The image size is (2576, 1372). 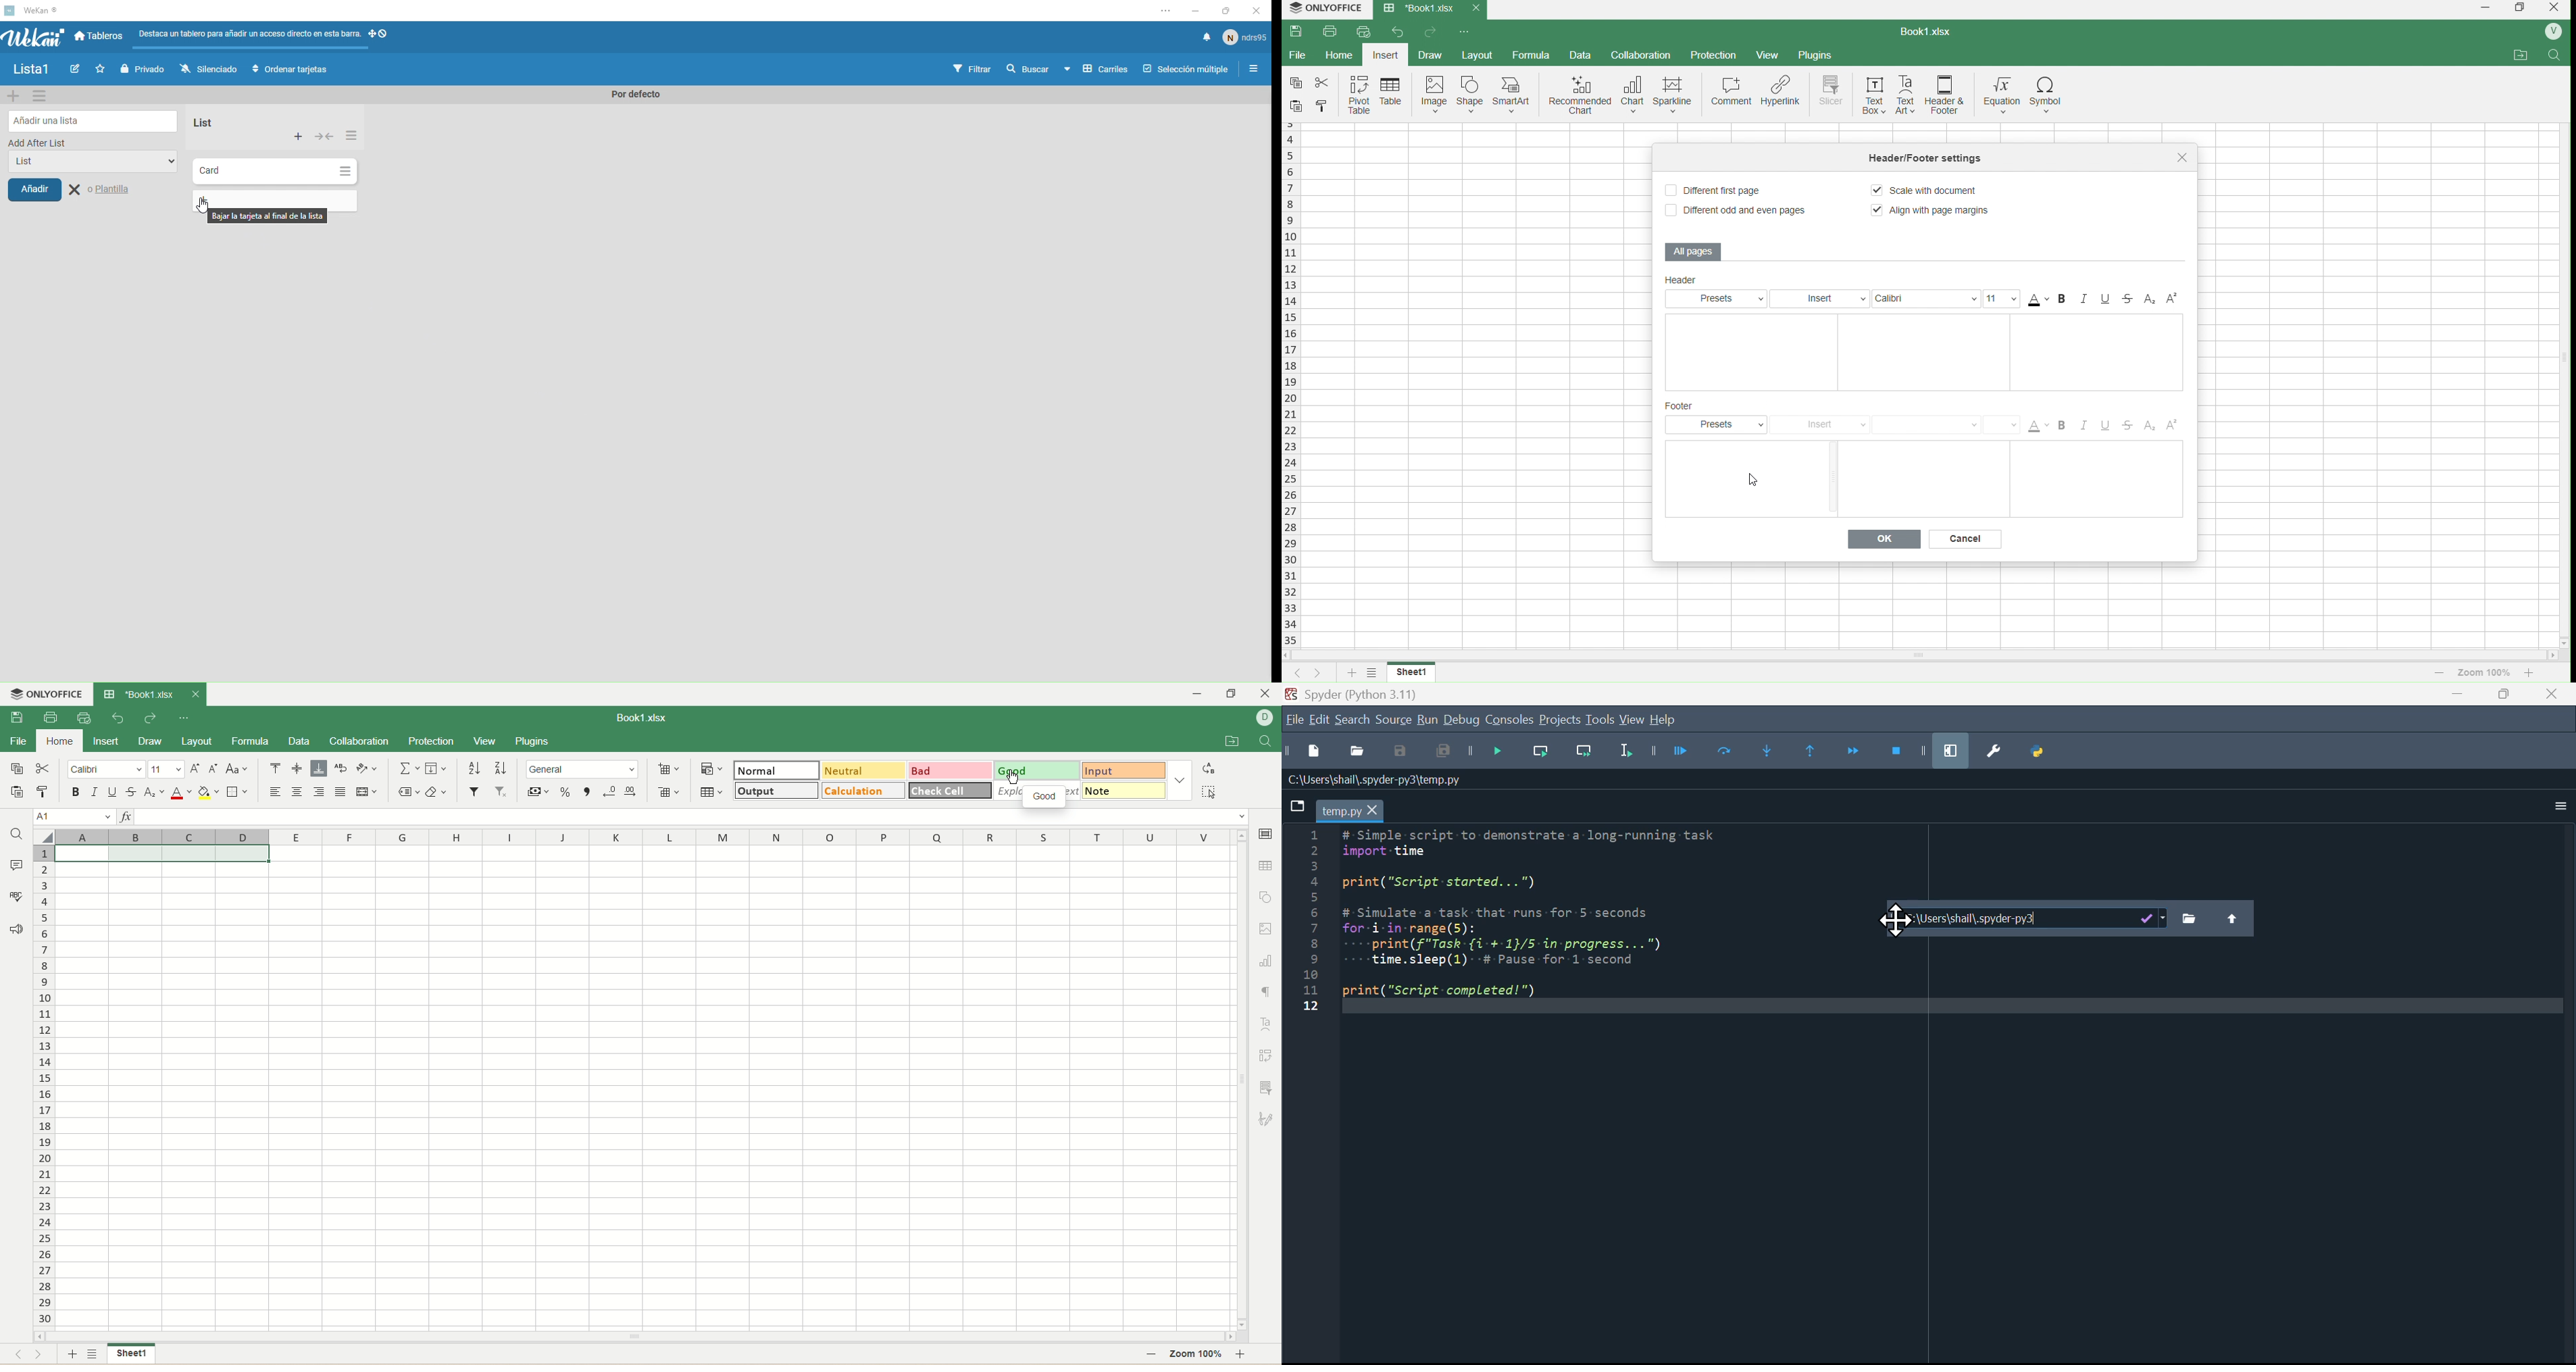 What do you see at coordinates (201, 123) in the screenshot?
I see `List` at bounding box center [201, 123].